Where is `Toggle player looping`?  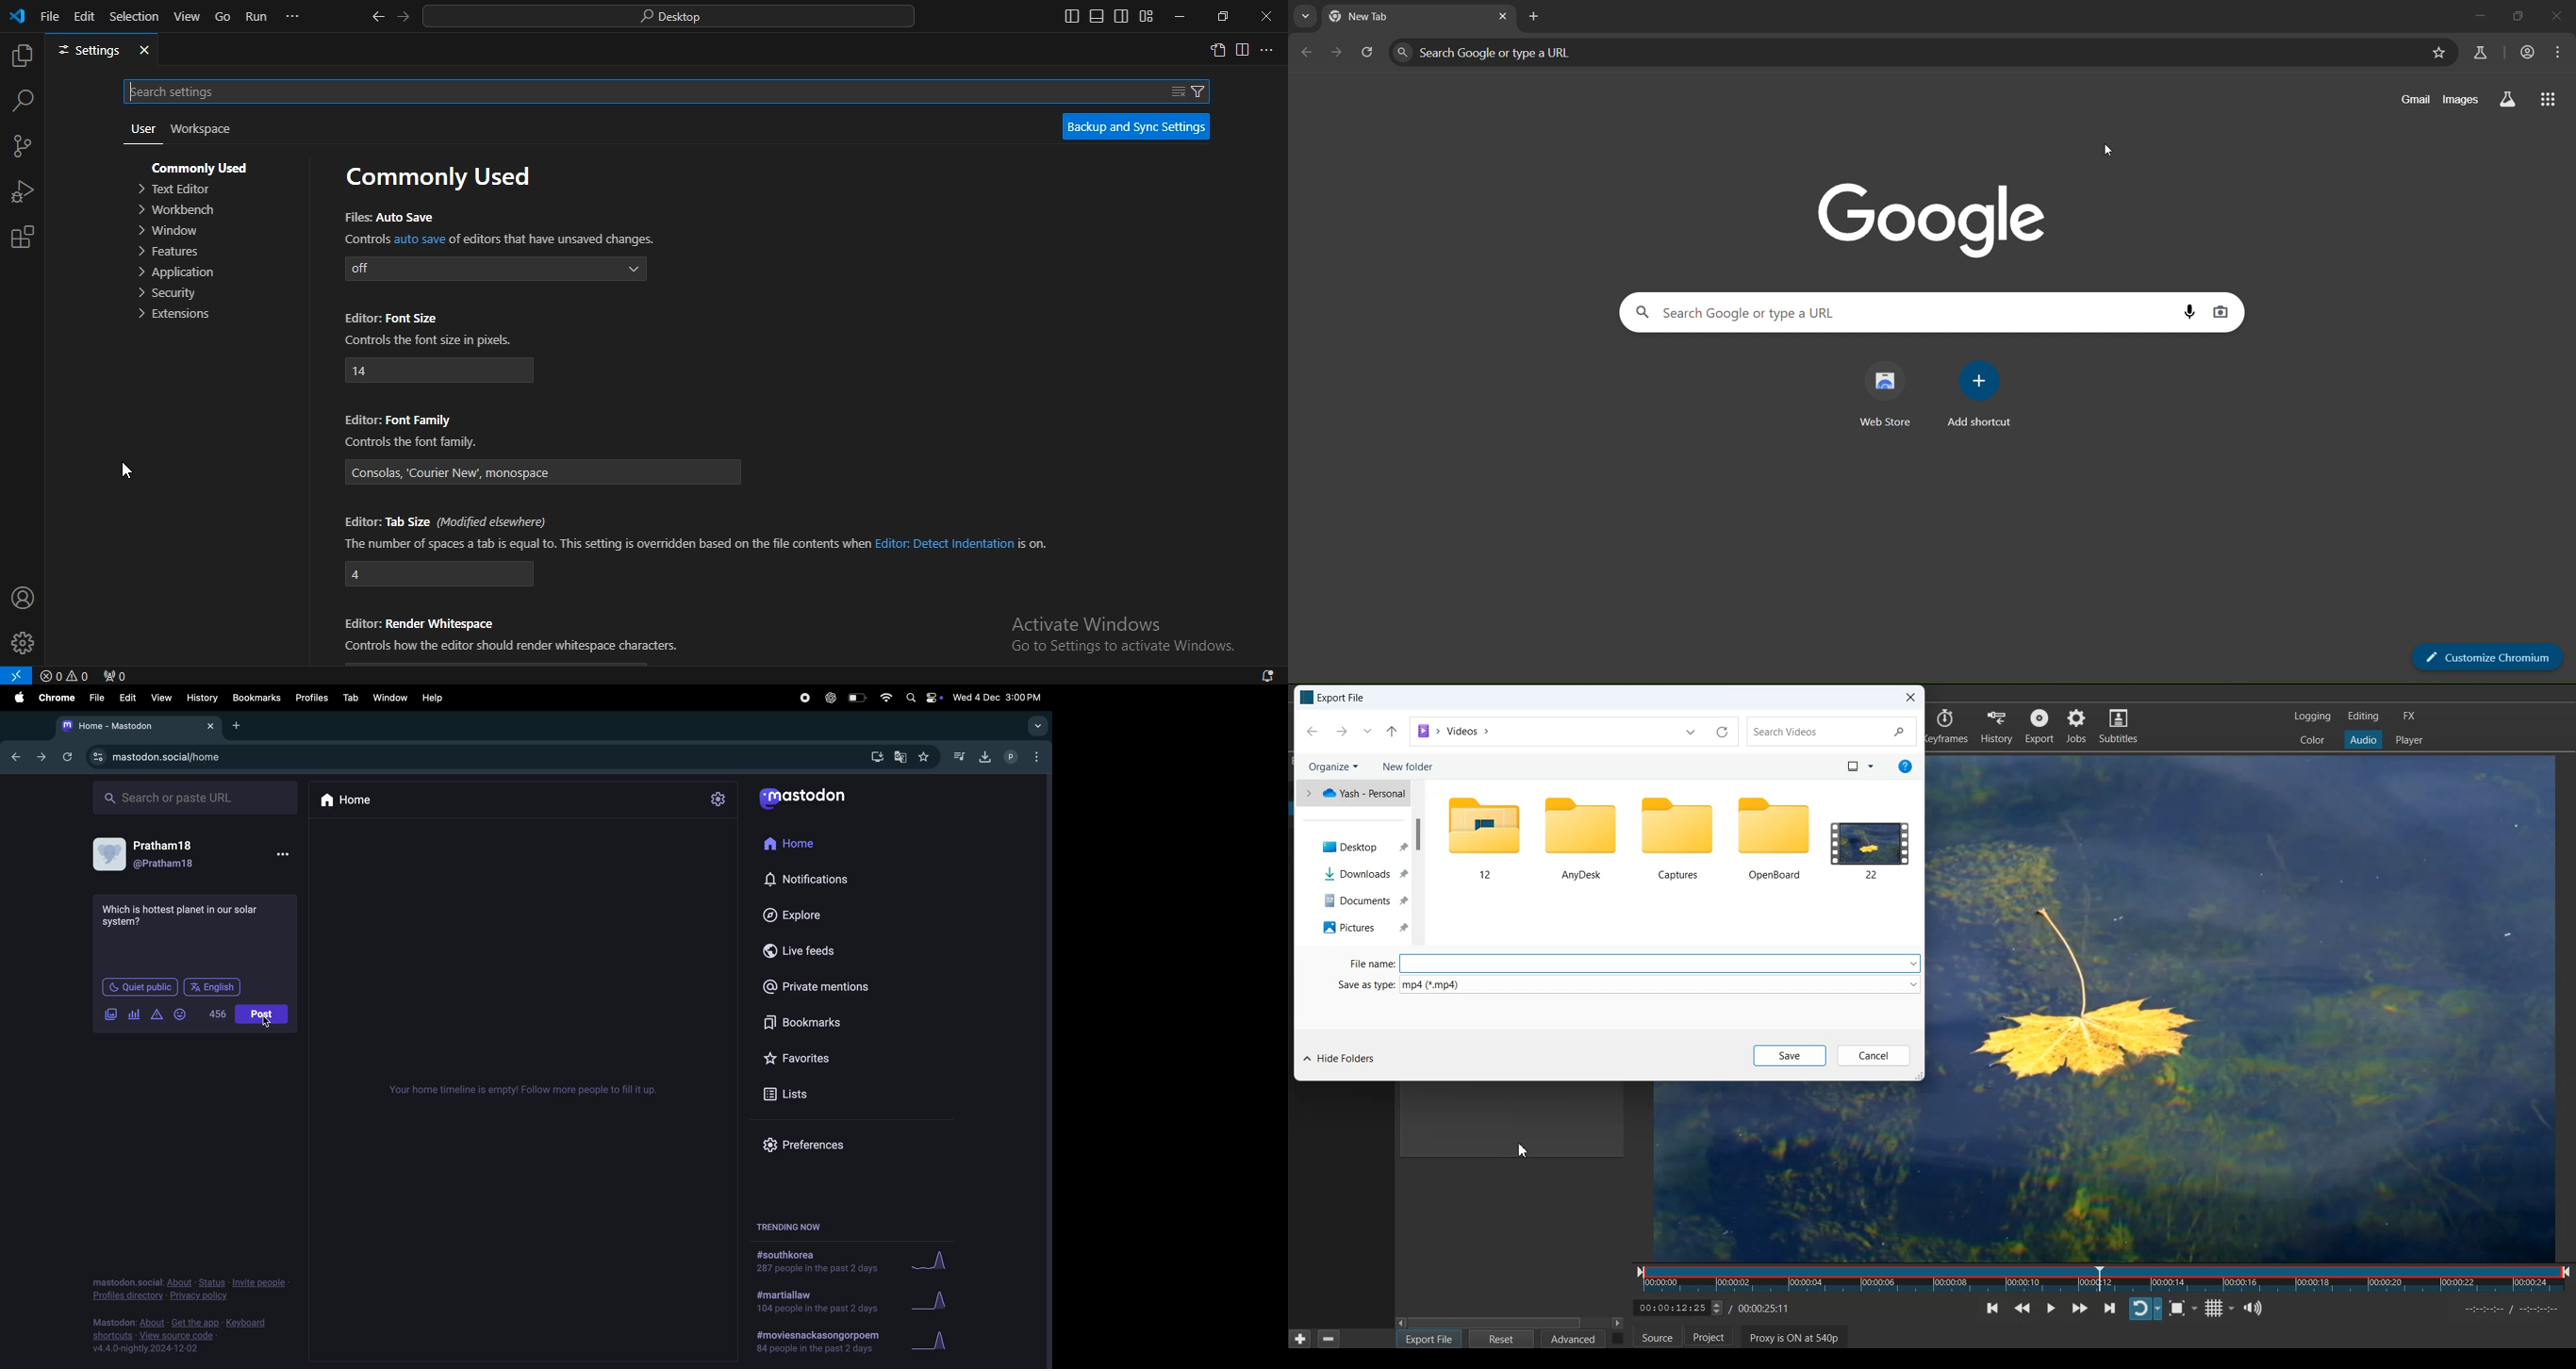
Toggle player looping is located at coordinates (2145, 1308).